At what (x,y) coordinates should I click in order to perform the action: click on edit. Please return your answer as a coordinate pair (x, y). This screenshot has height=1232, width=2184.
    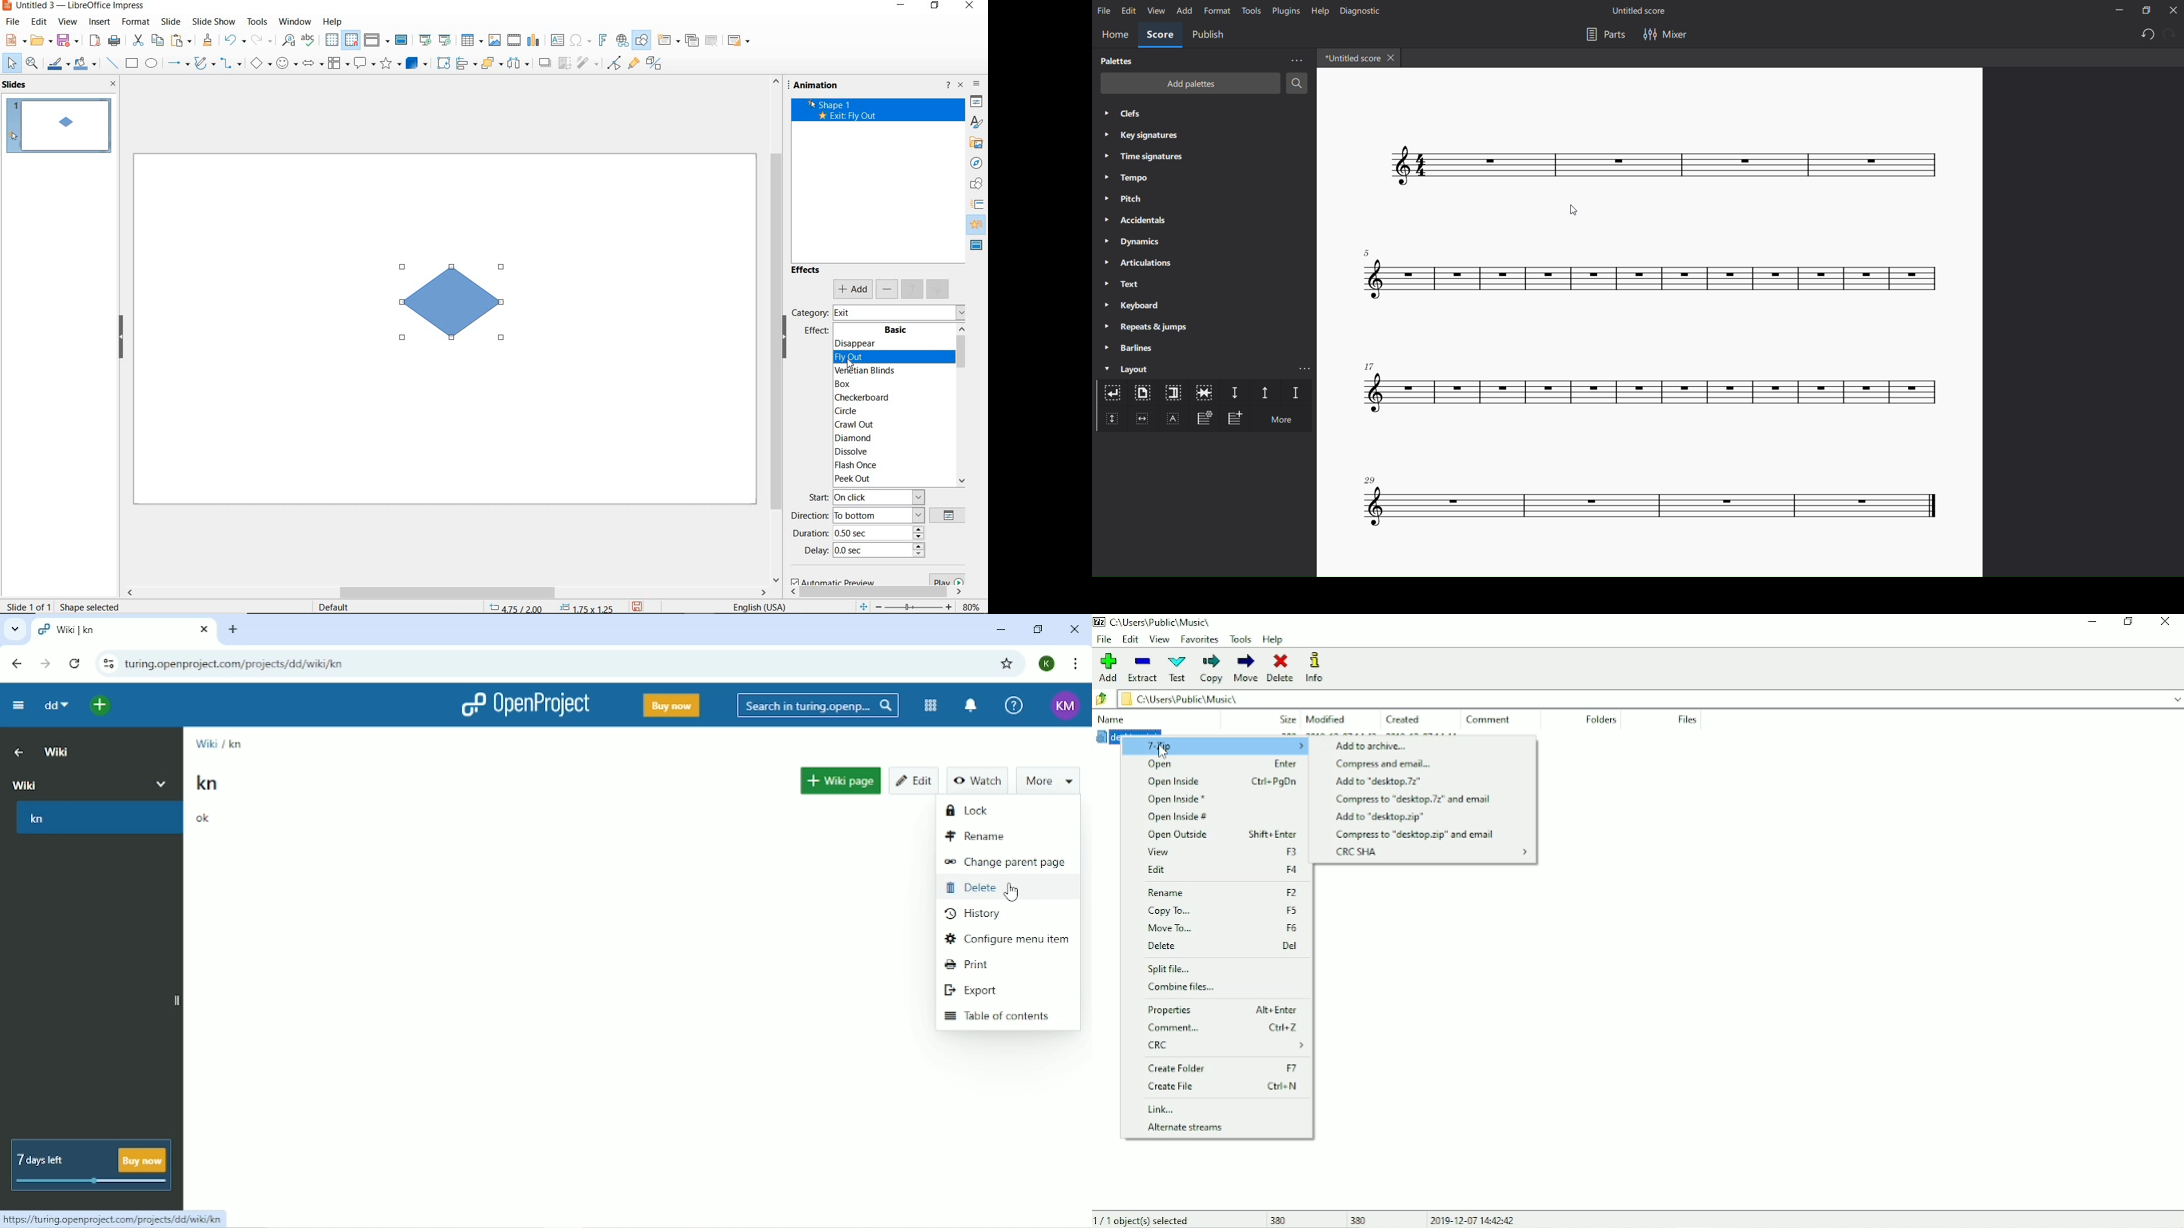
    Looking at the image, I should click on (39, 22).